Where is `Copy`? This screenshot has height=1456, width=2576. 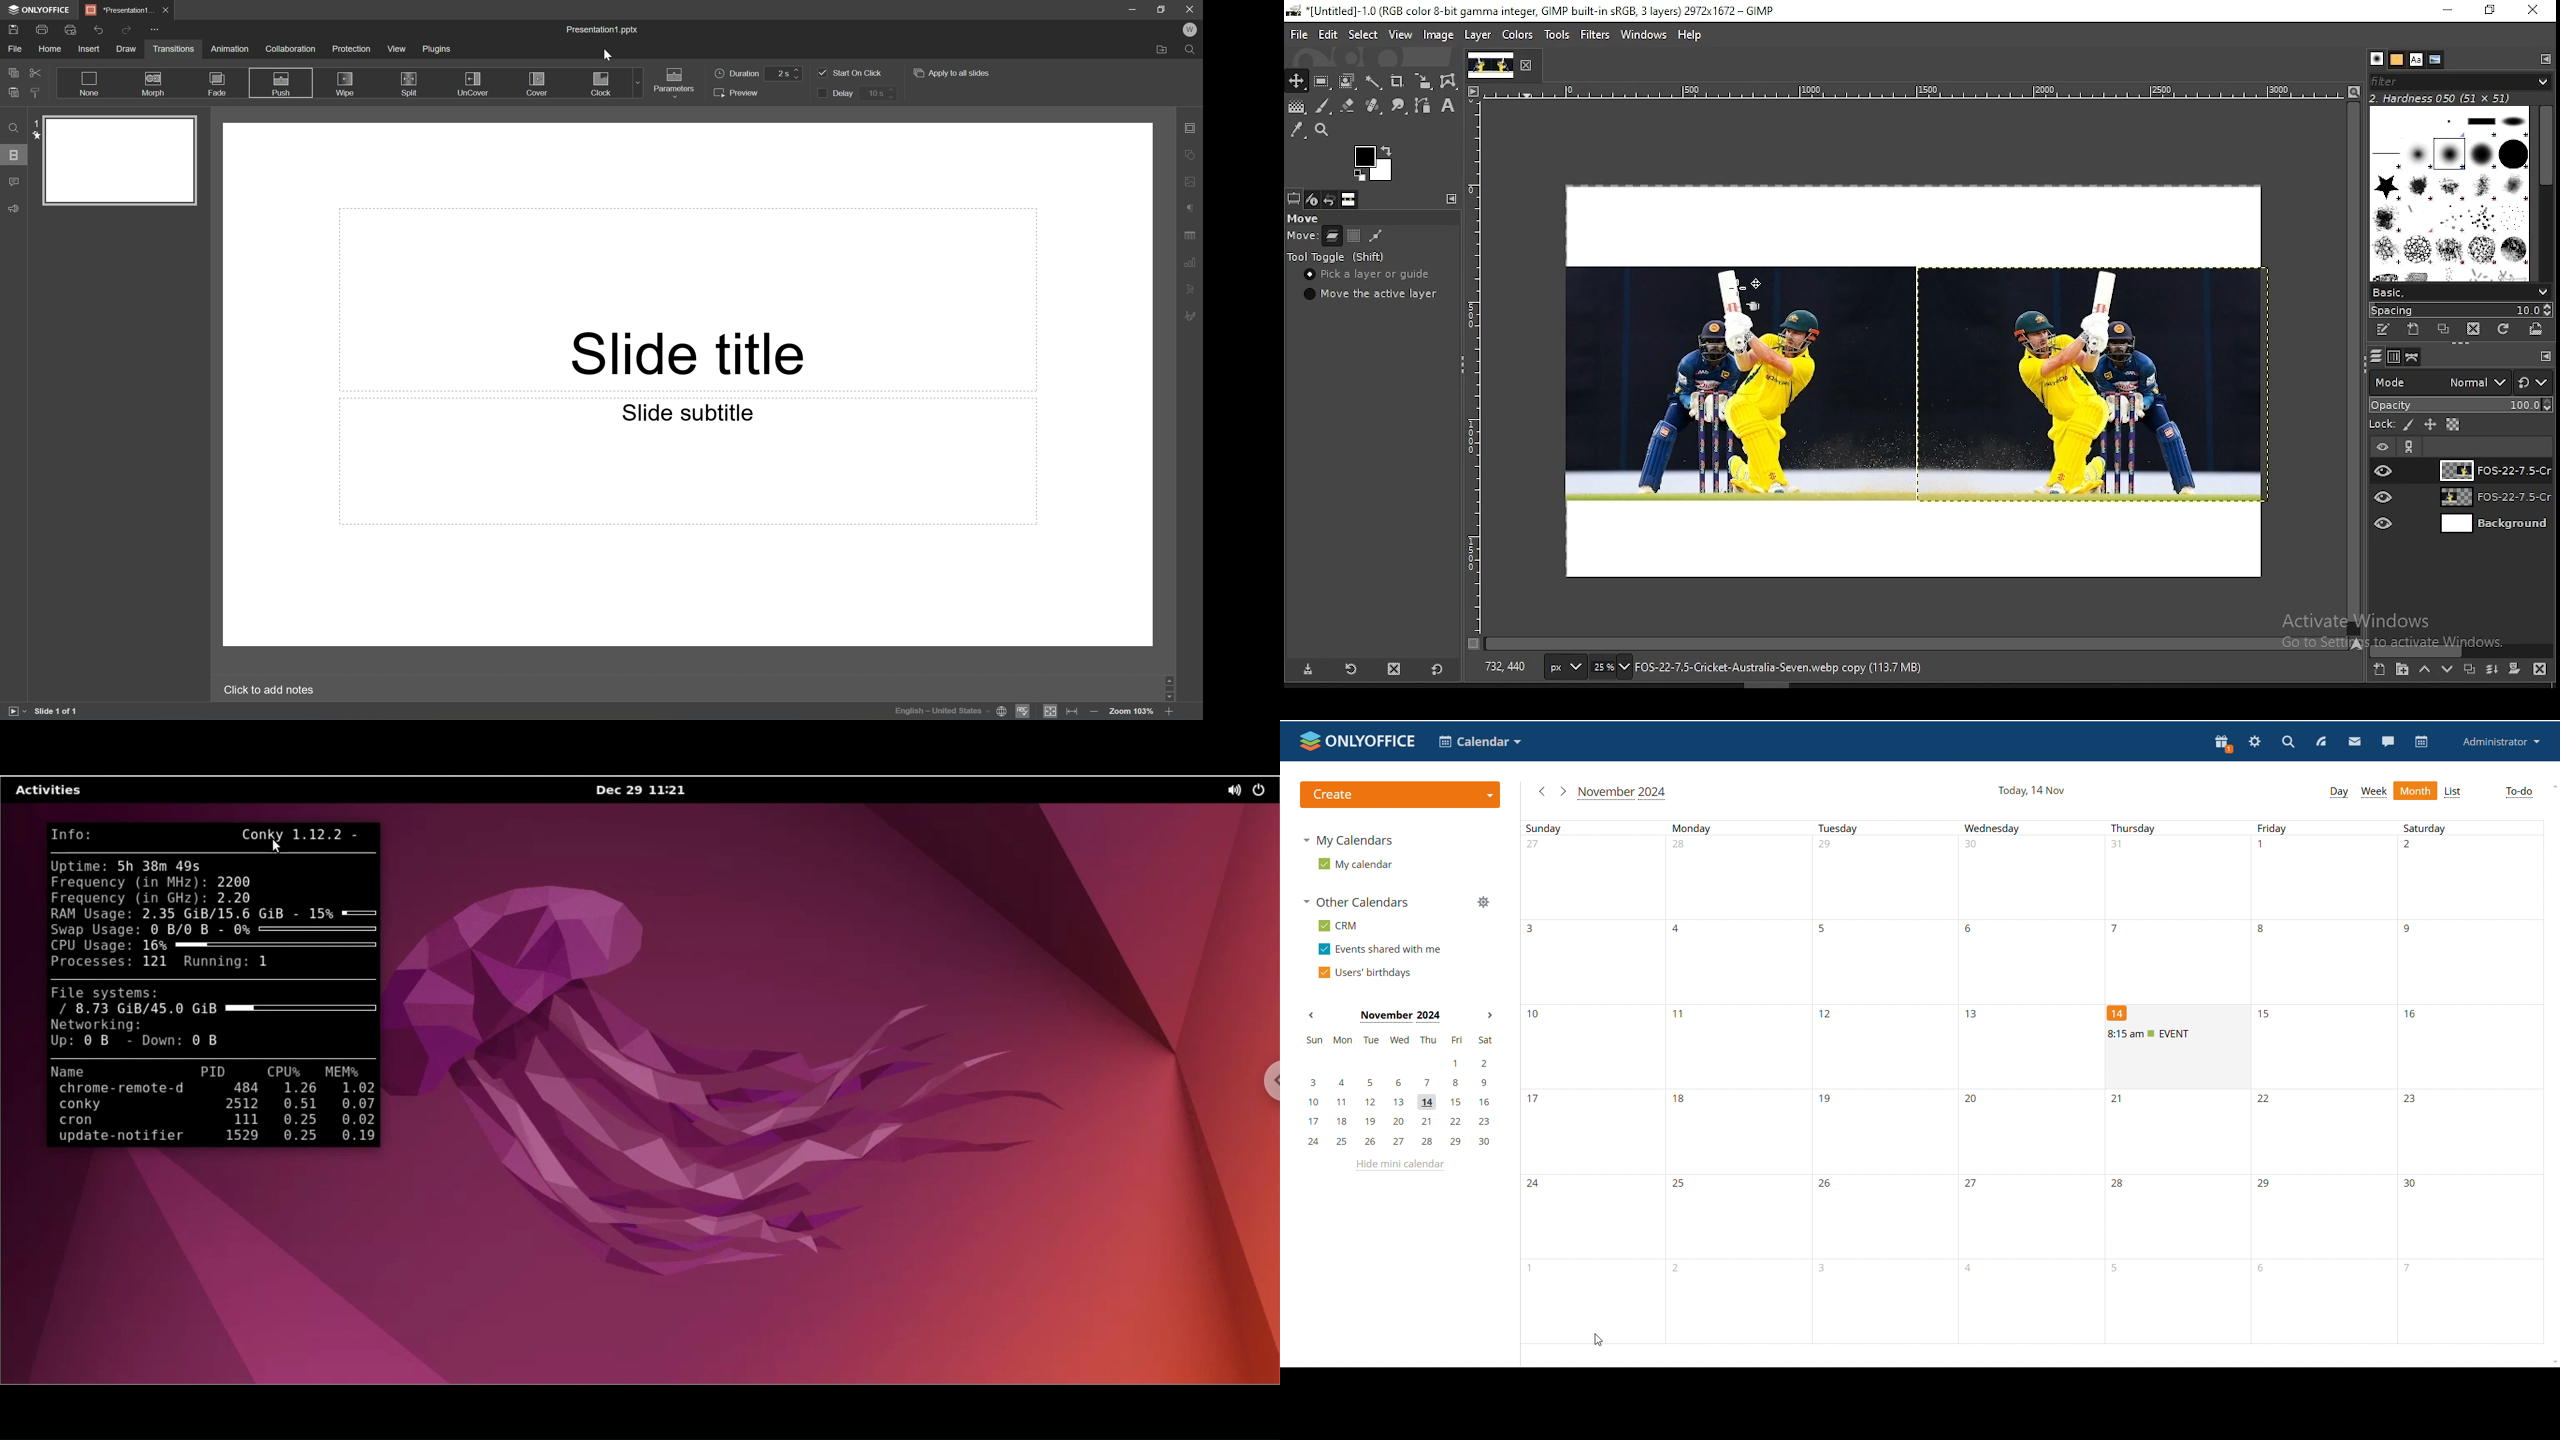 Copy is located at coordinates (13, 72).